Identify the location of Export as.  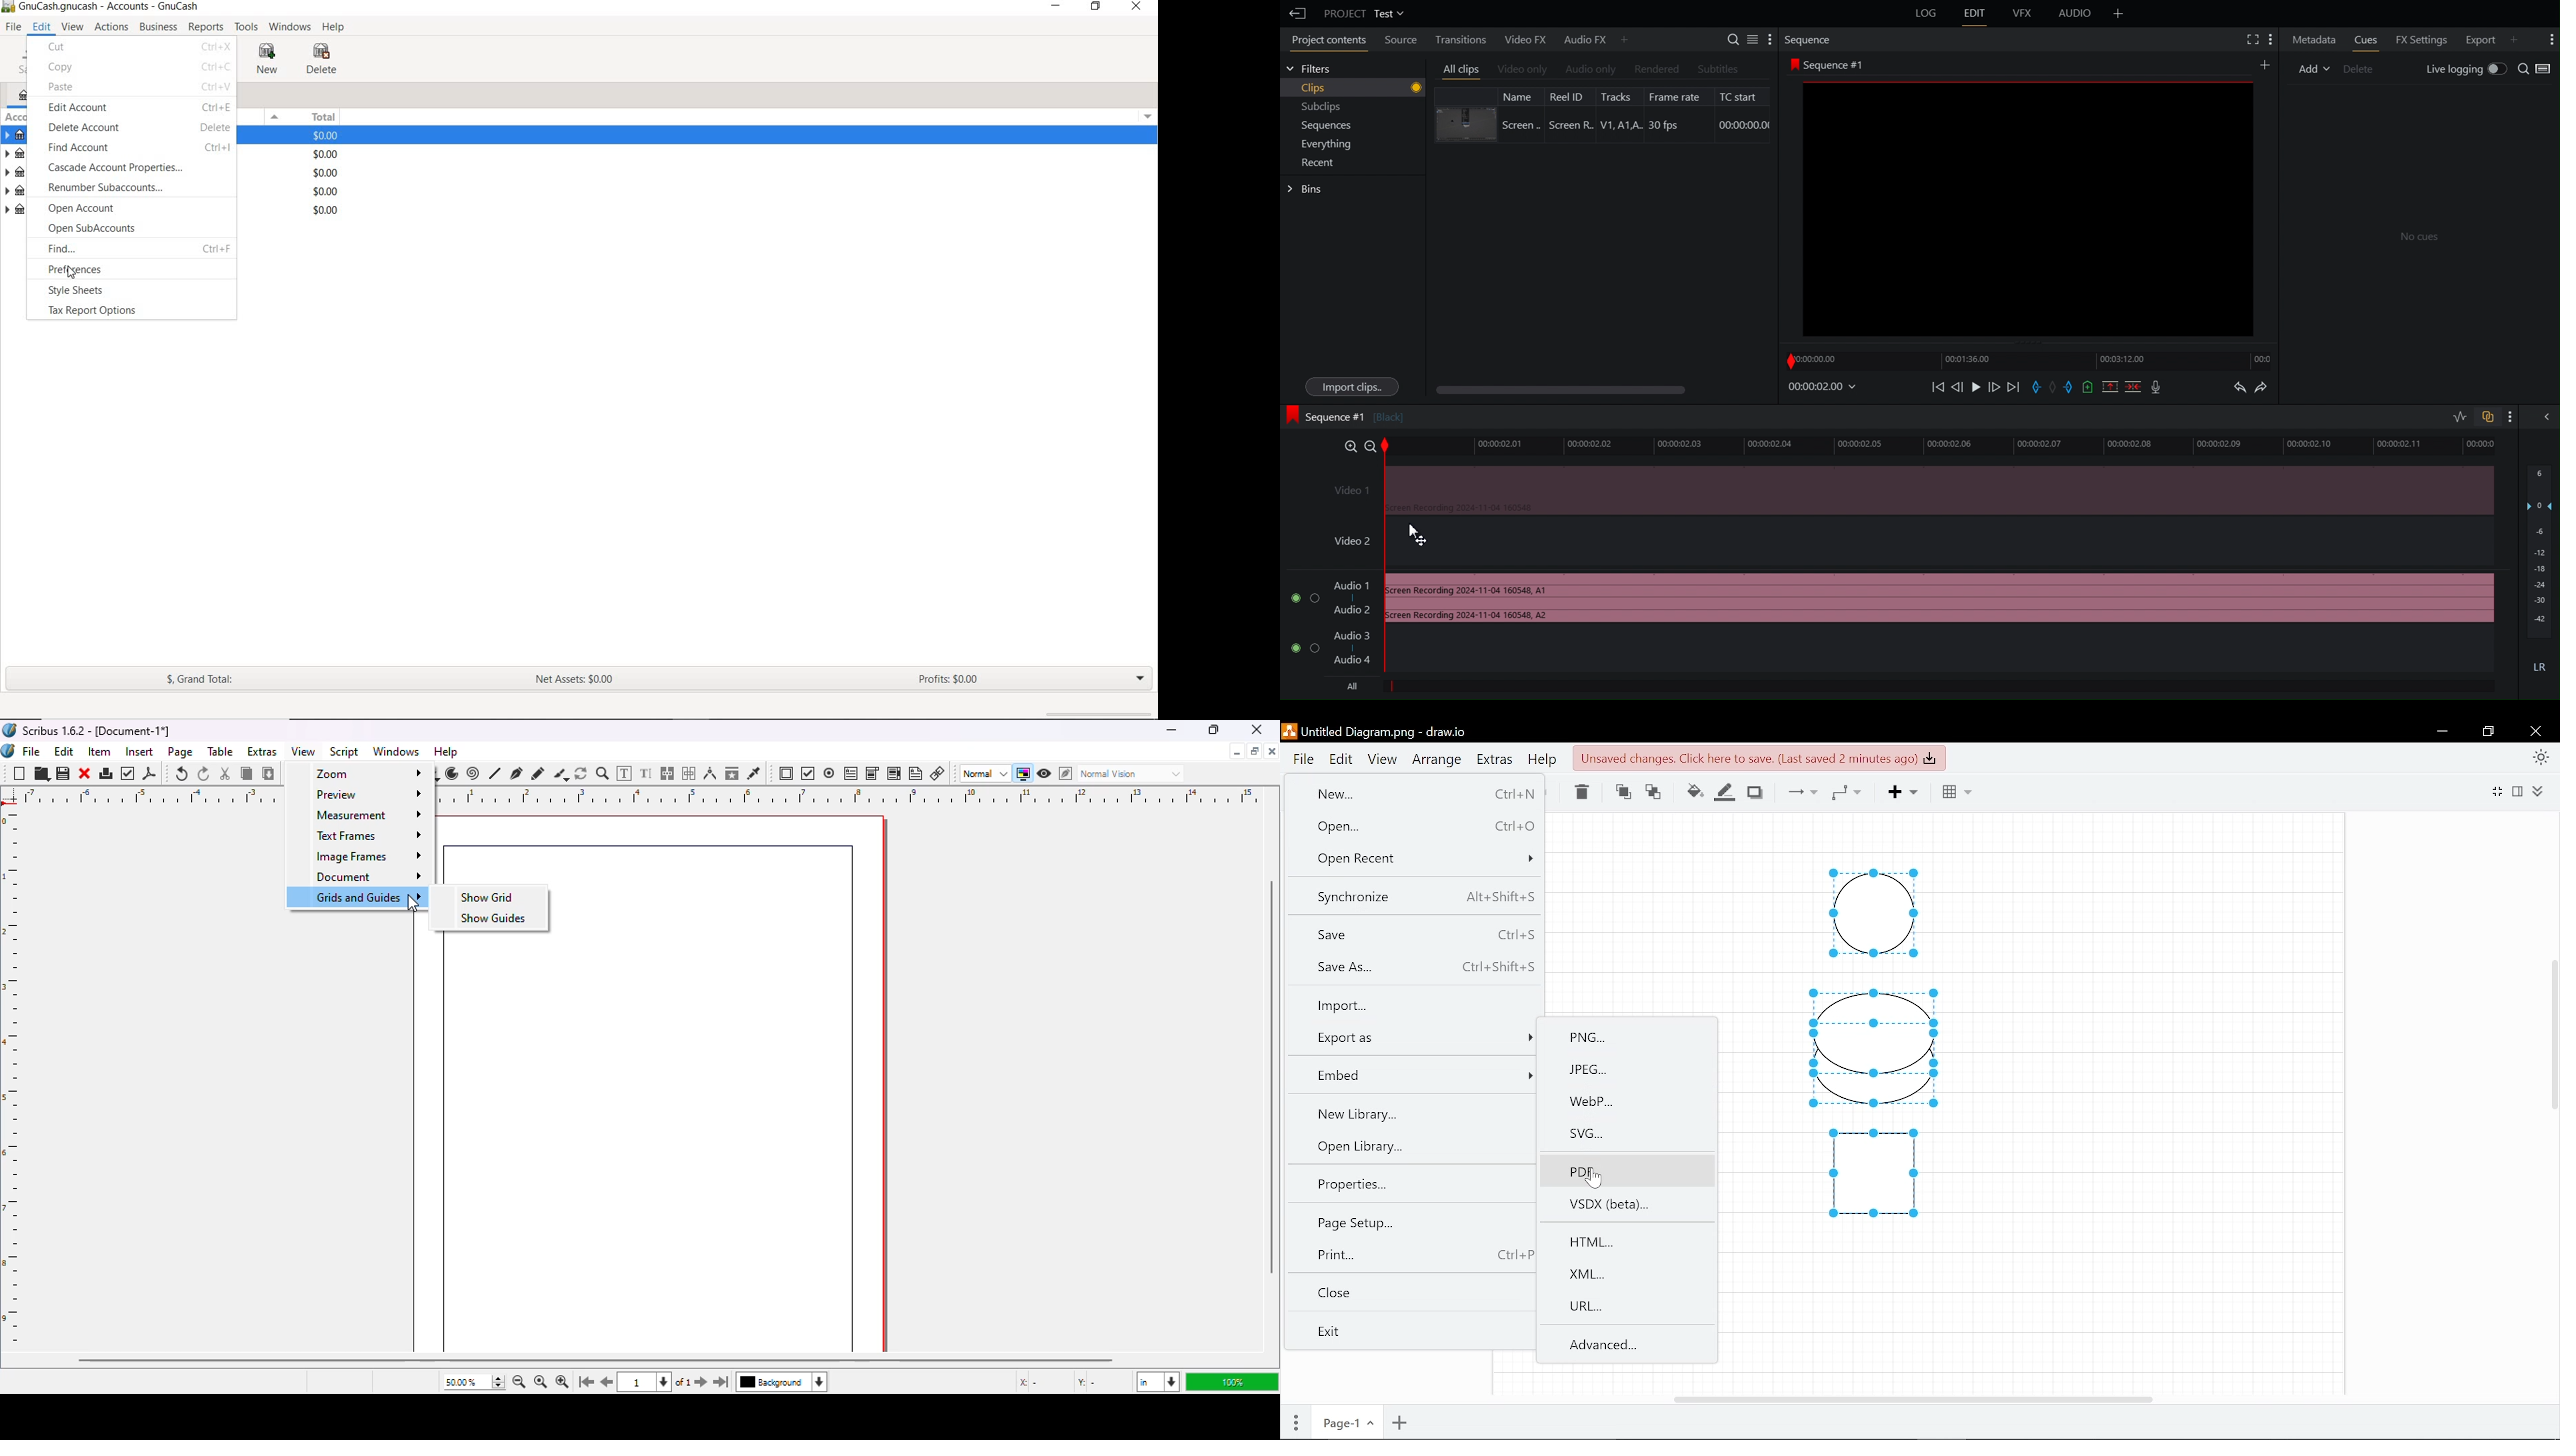
(1418, 1038).